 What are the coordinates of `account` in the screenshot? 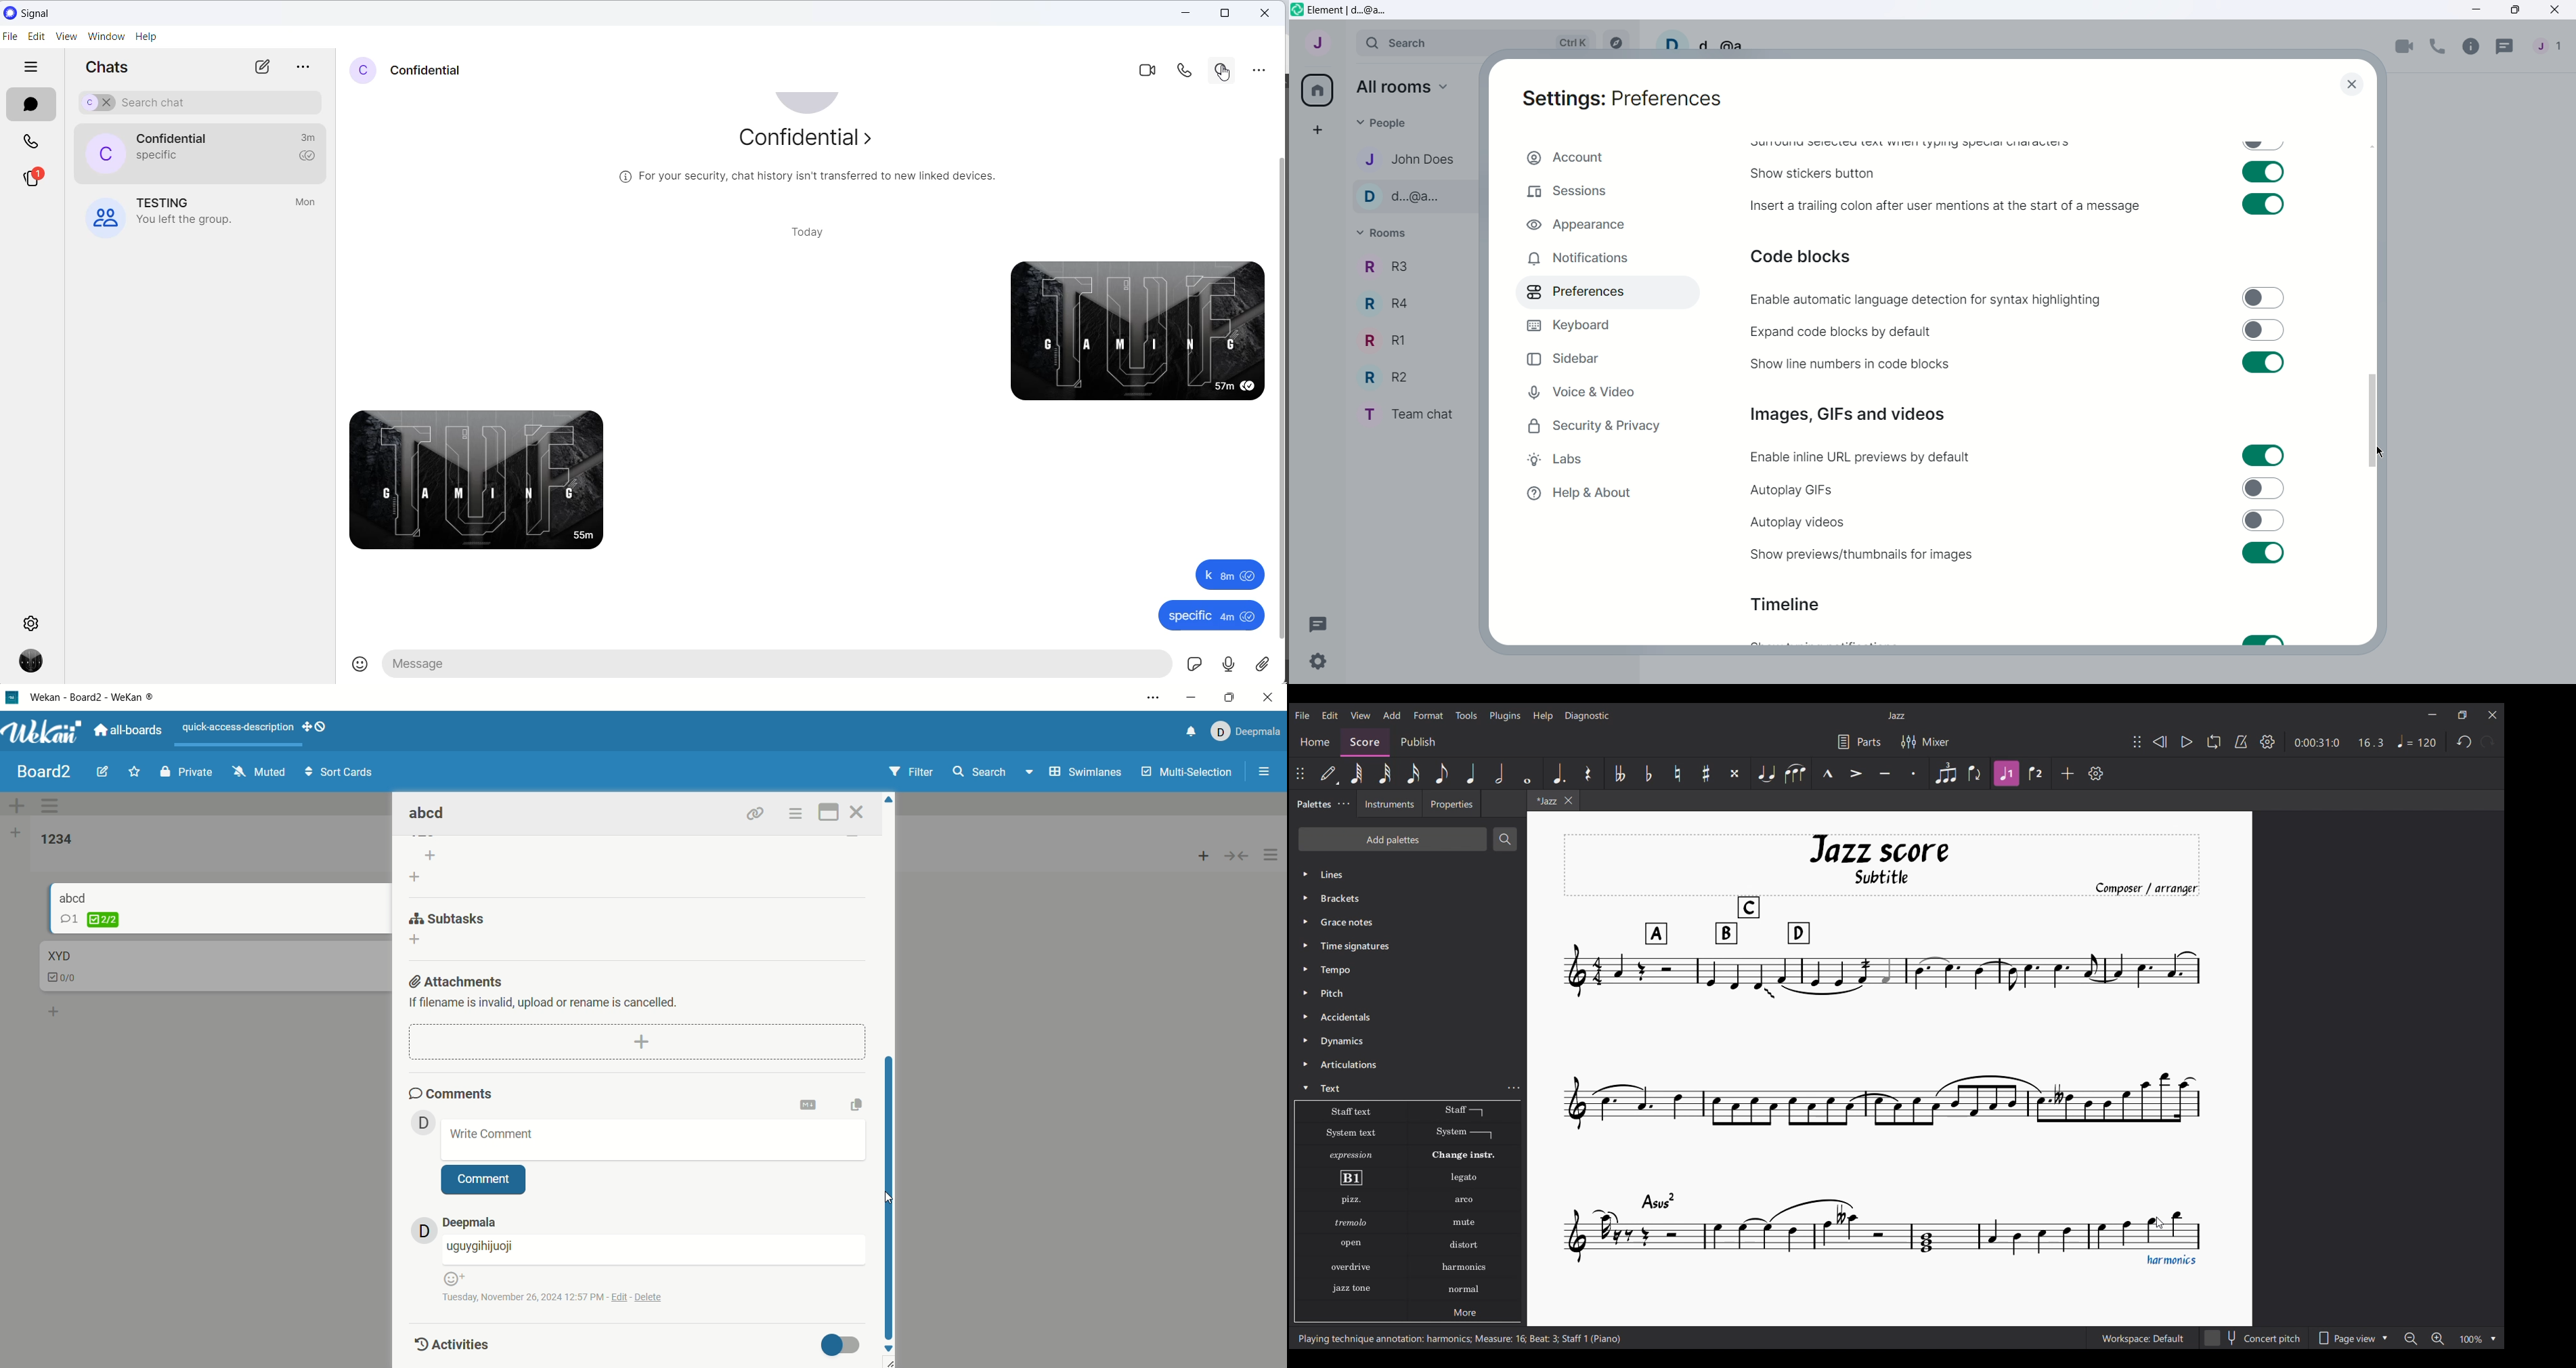 It's located at (1244, 732).